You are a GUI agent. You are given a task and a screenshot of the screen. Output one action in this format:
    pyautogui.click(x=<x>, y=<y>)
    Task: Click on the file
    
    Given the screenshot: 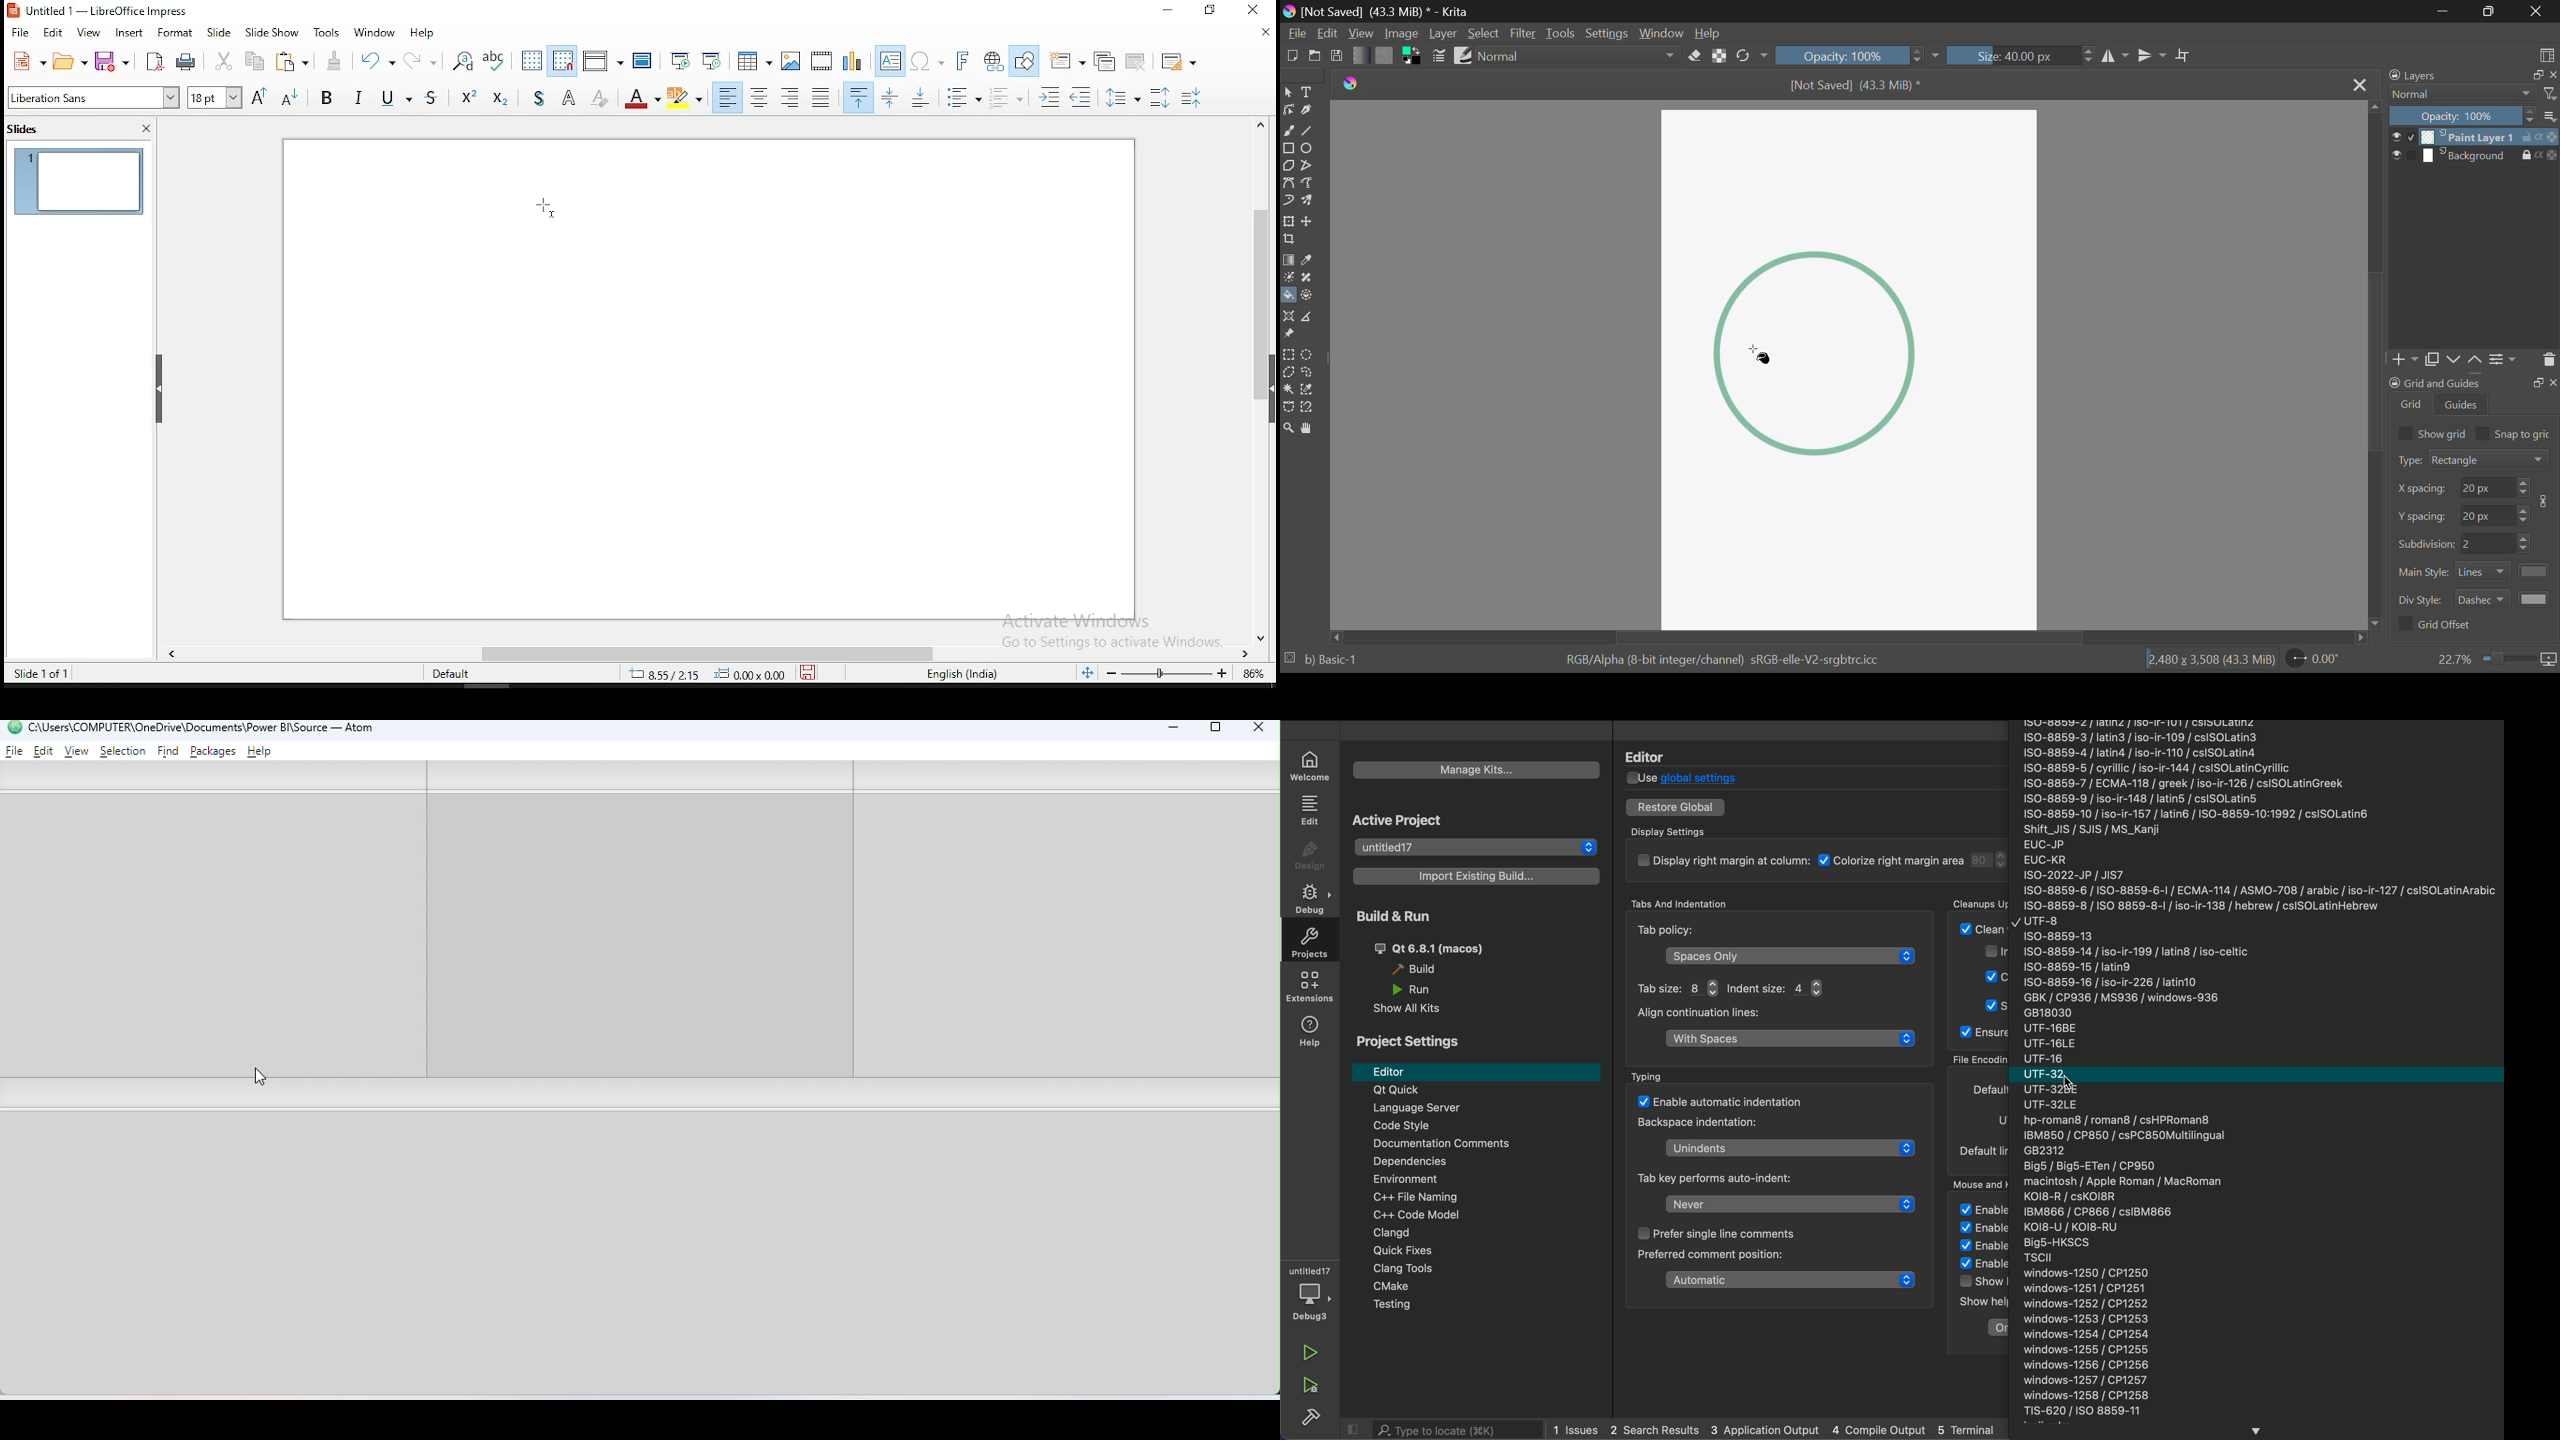 What is the action you would take?
    pyautogui.click(x=20, y=31)
    